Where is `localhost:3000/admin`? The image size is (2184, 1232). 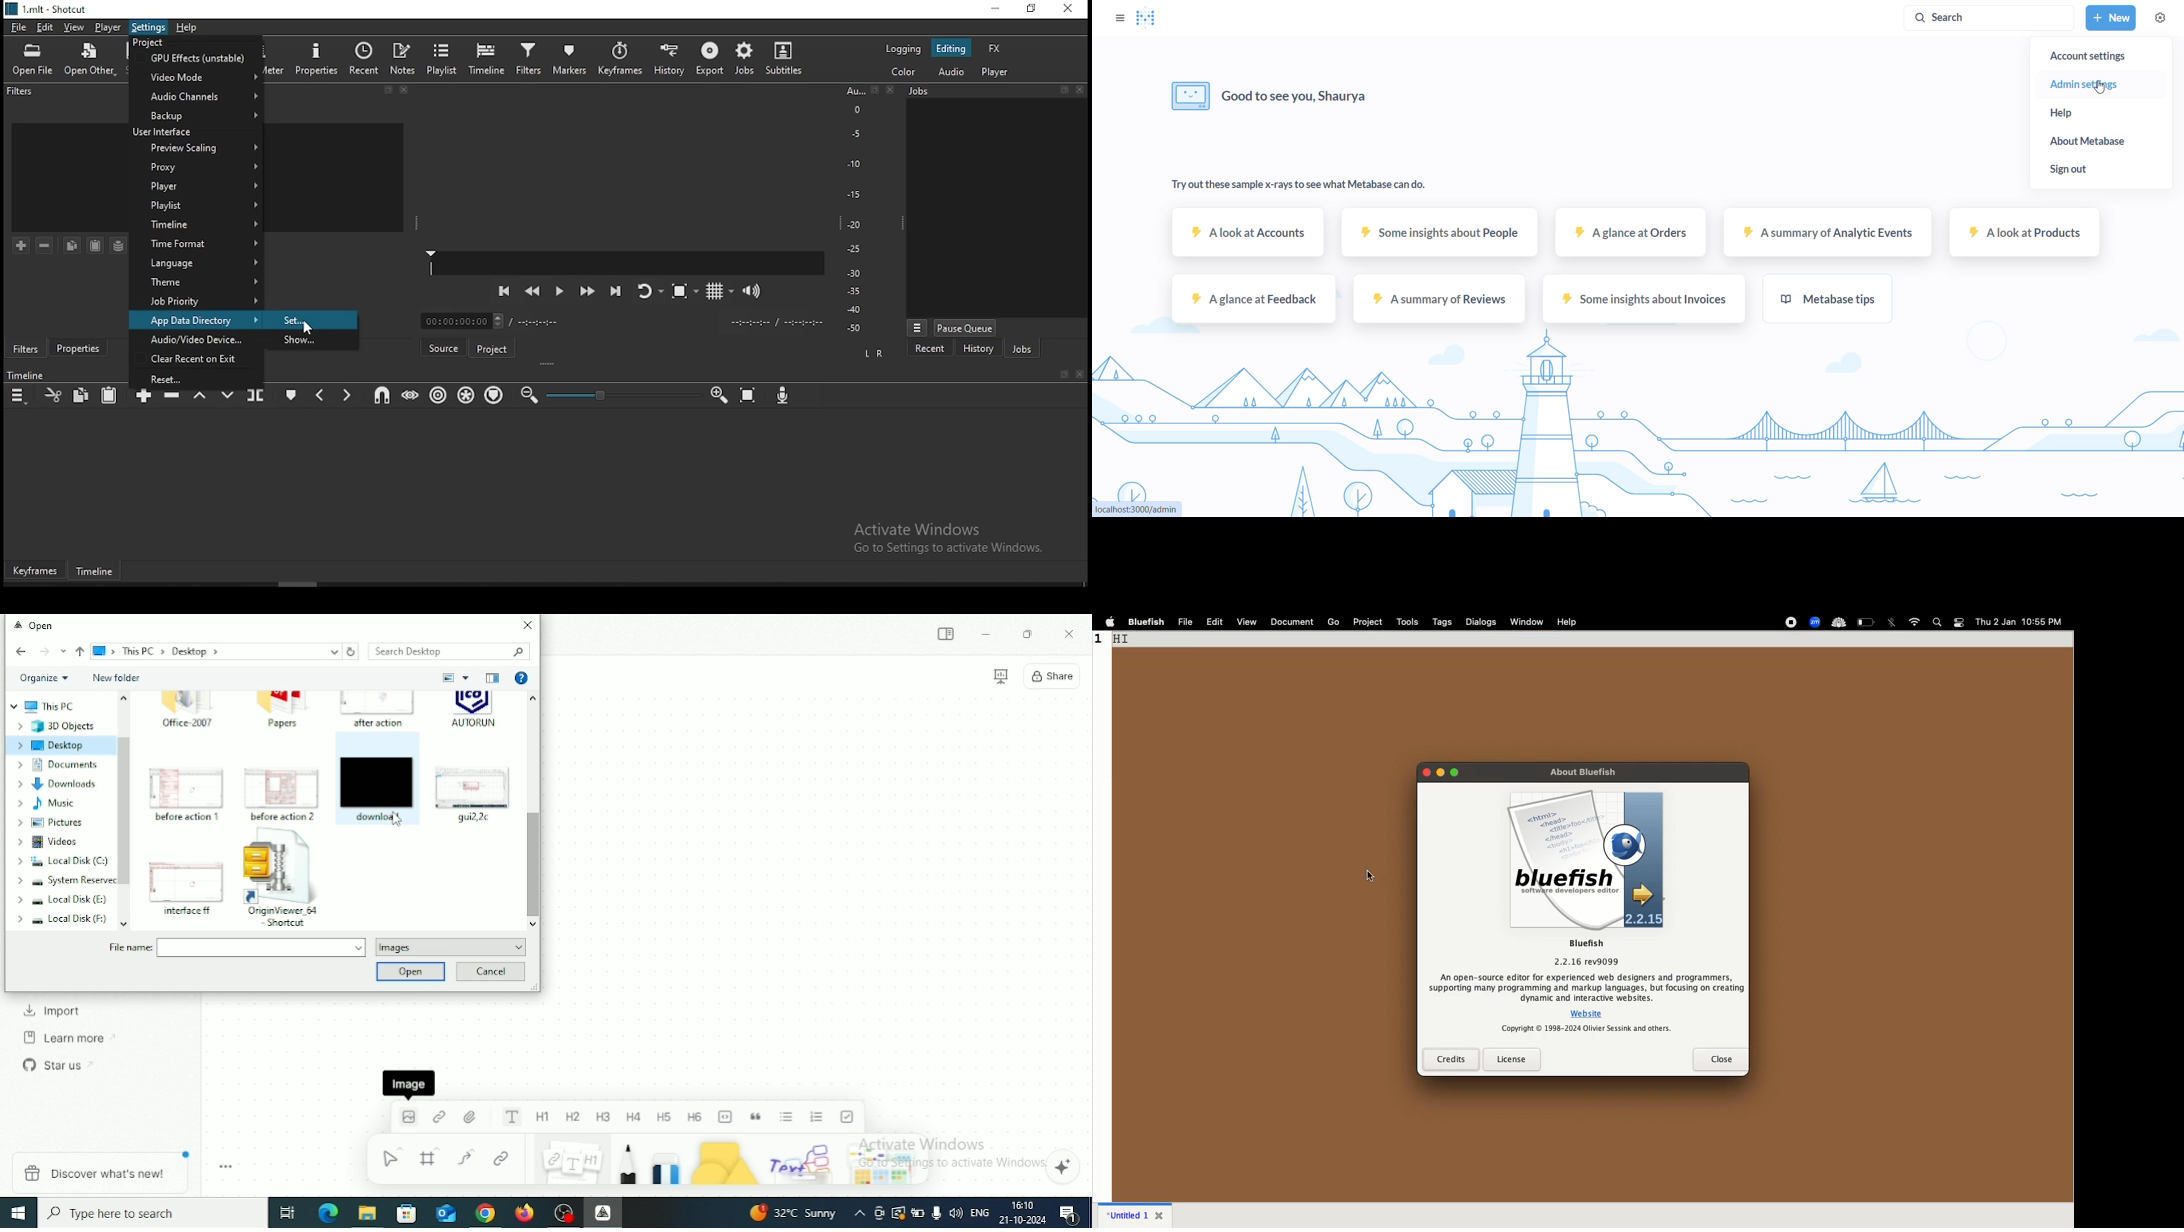 localhost:3000/admin is located at coordinates (1139, 509).